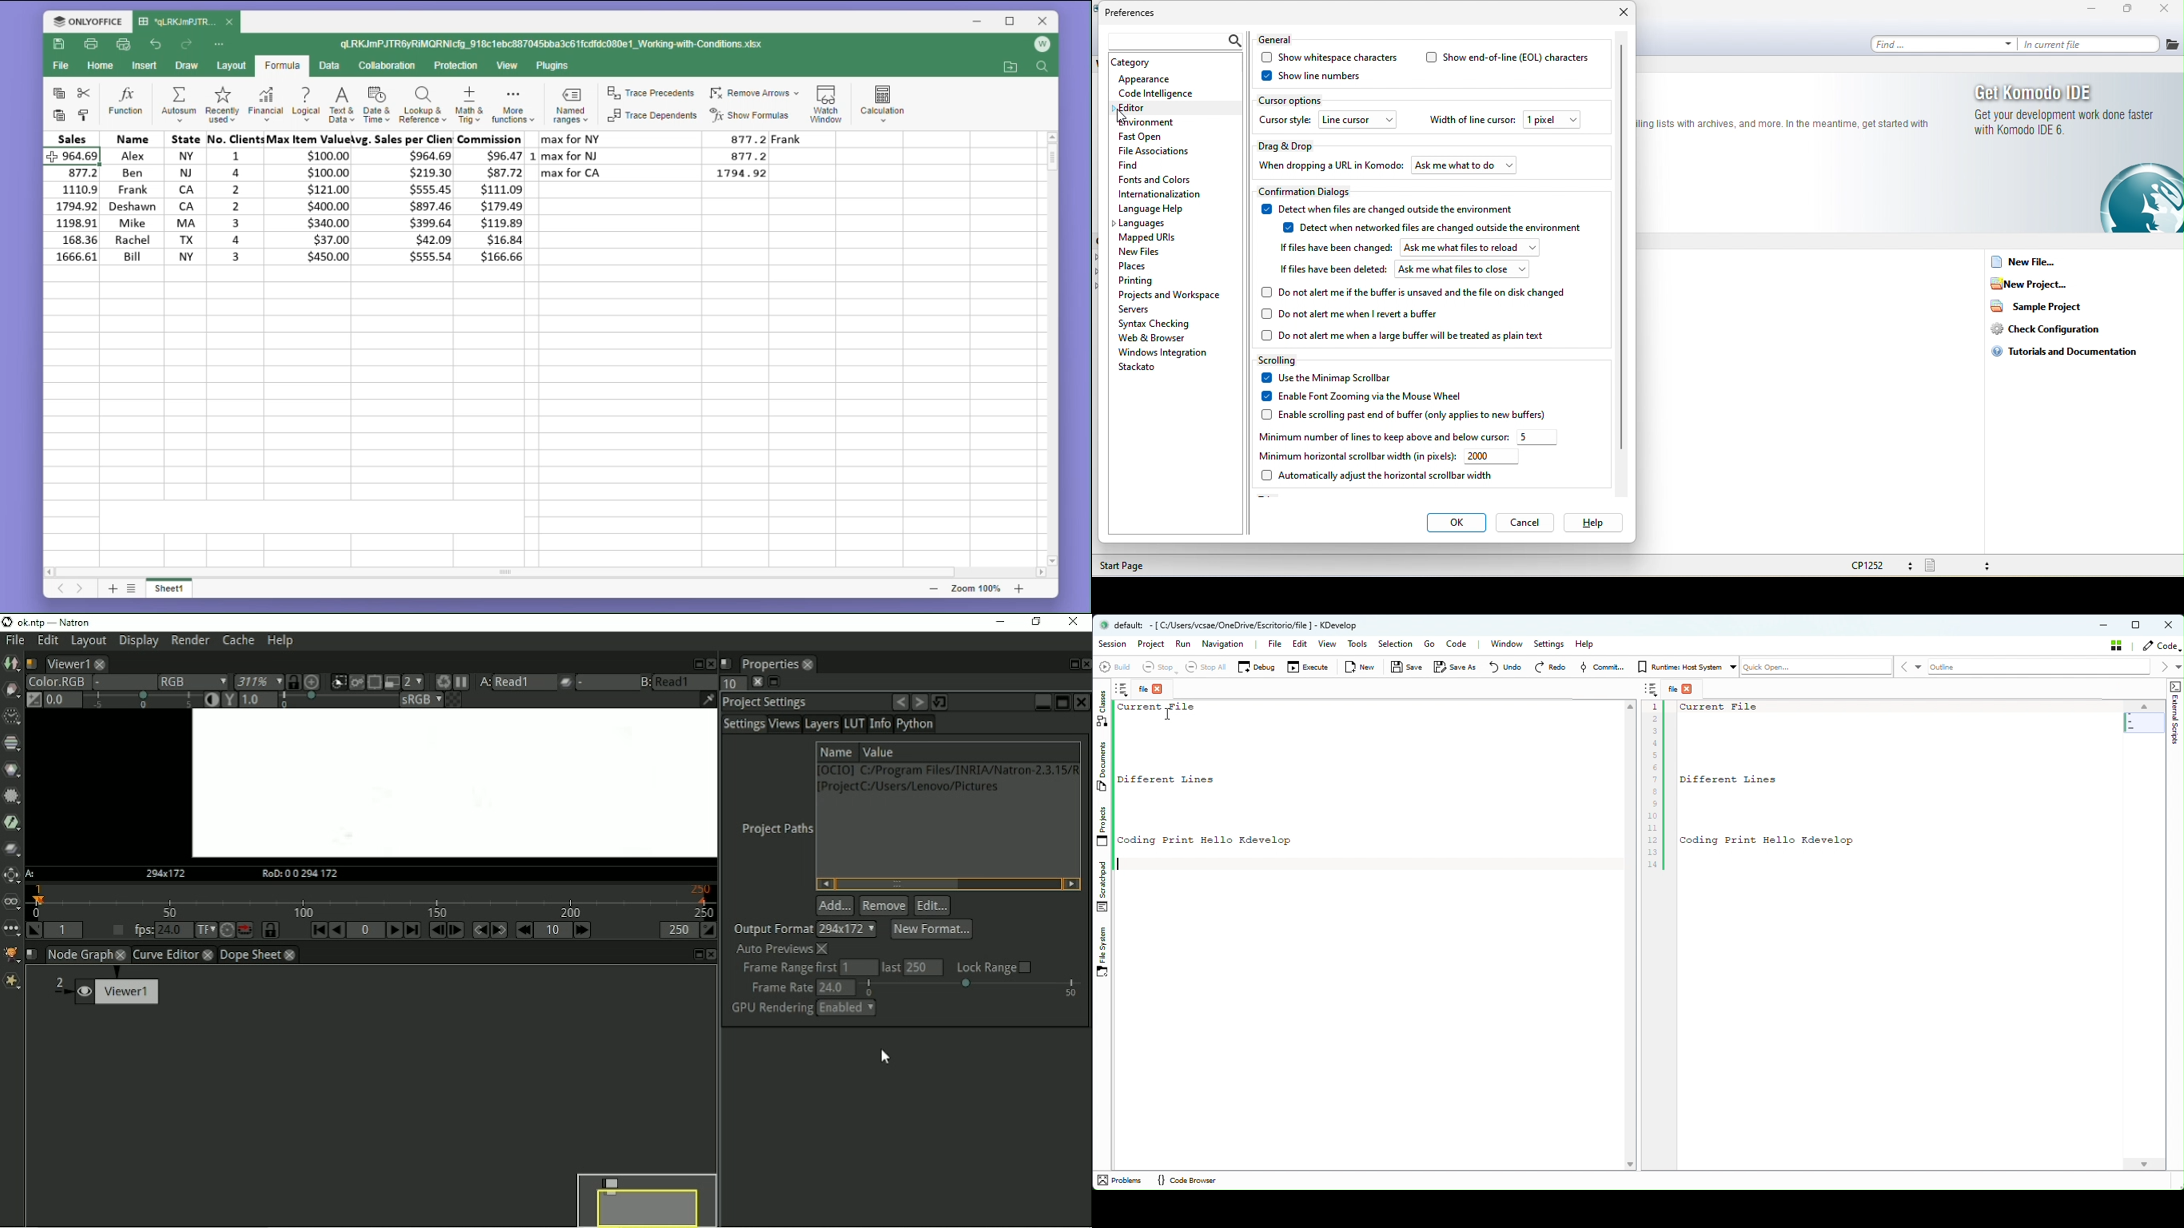  What do you see at coordinates (2062, 110) in the screenshot?
I see `get komodo ide` at bounding box center [2062, 110].